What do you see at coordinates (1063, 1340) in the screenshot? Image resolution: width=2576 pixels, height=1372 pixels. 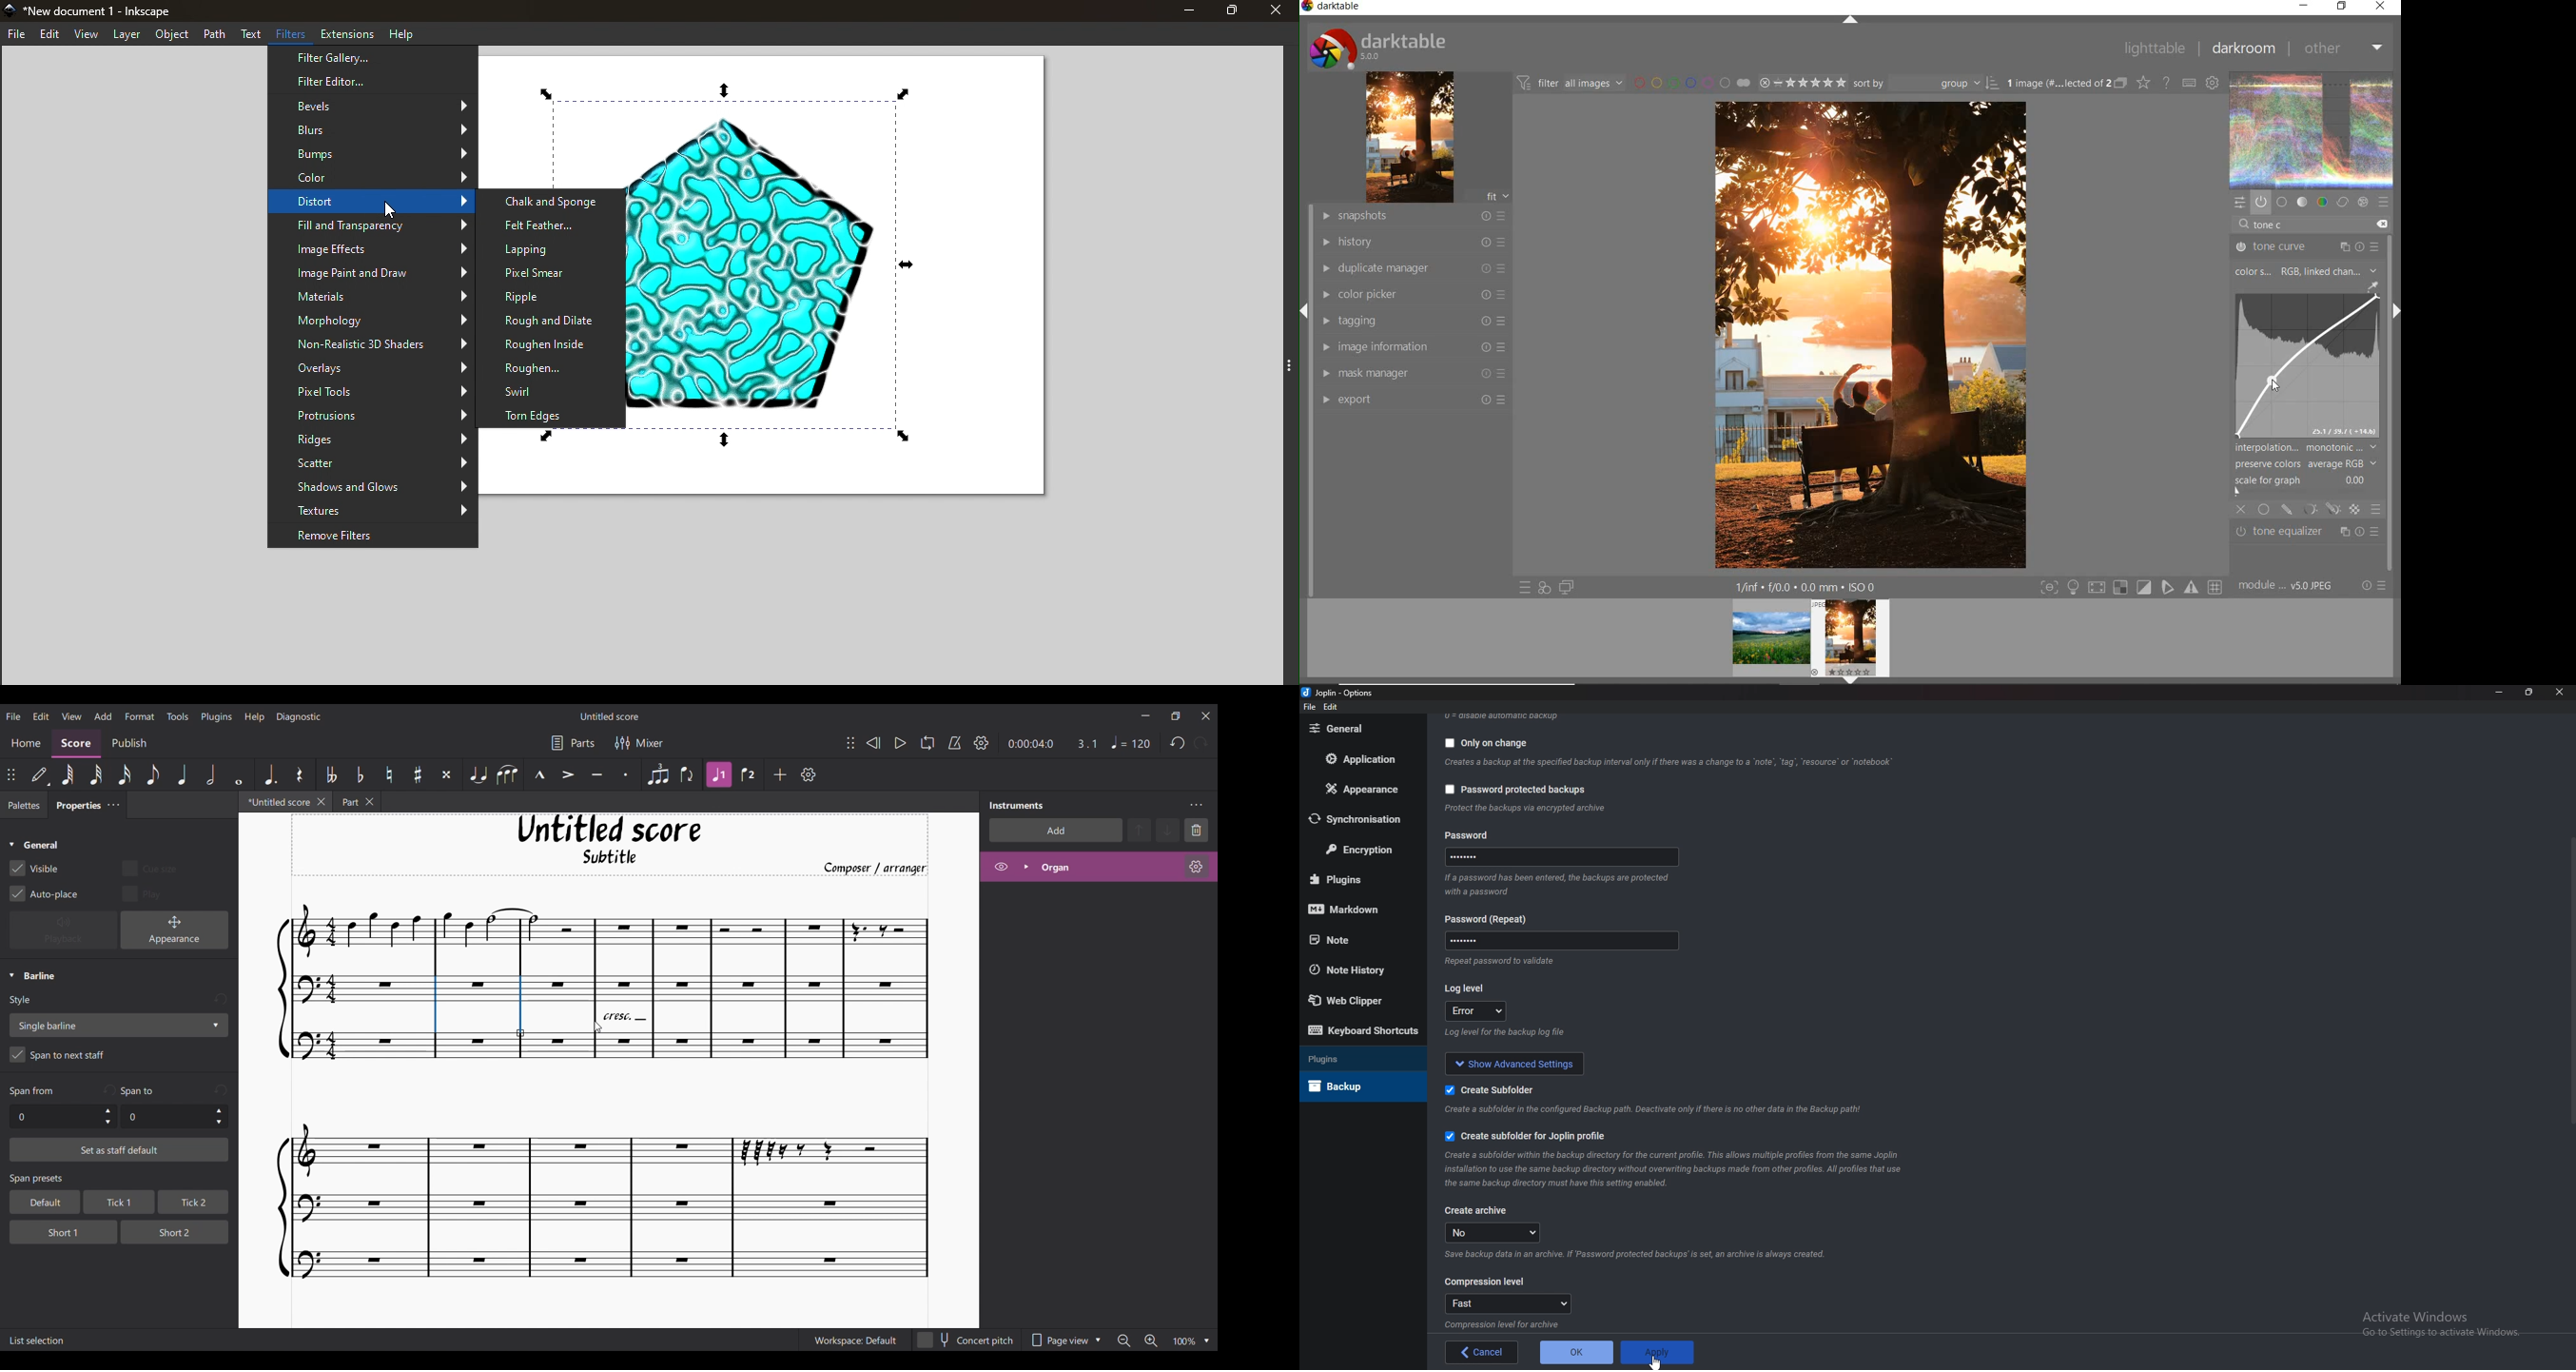 I see `Page view options` at bounding box center [1063, 1340].